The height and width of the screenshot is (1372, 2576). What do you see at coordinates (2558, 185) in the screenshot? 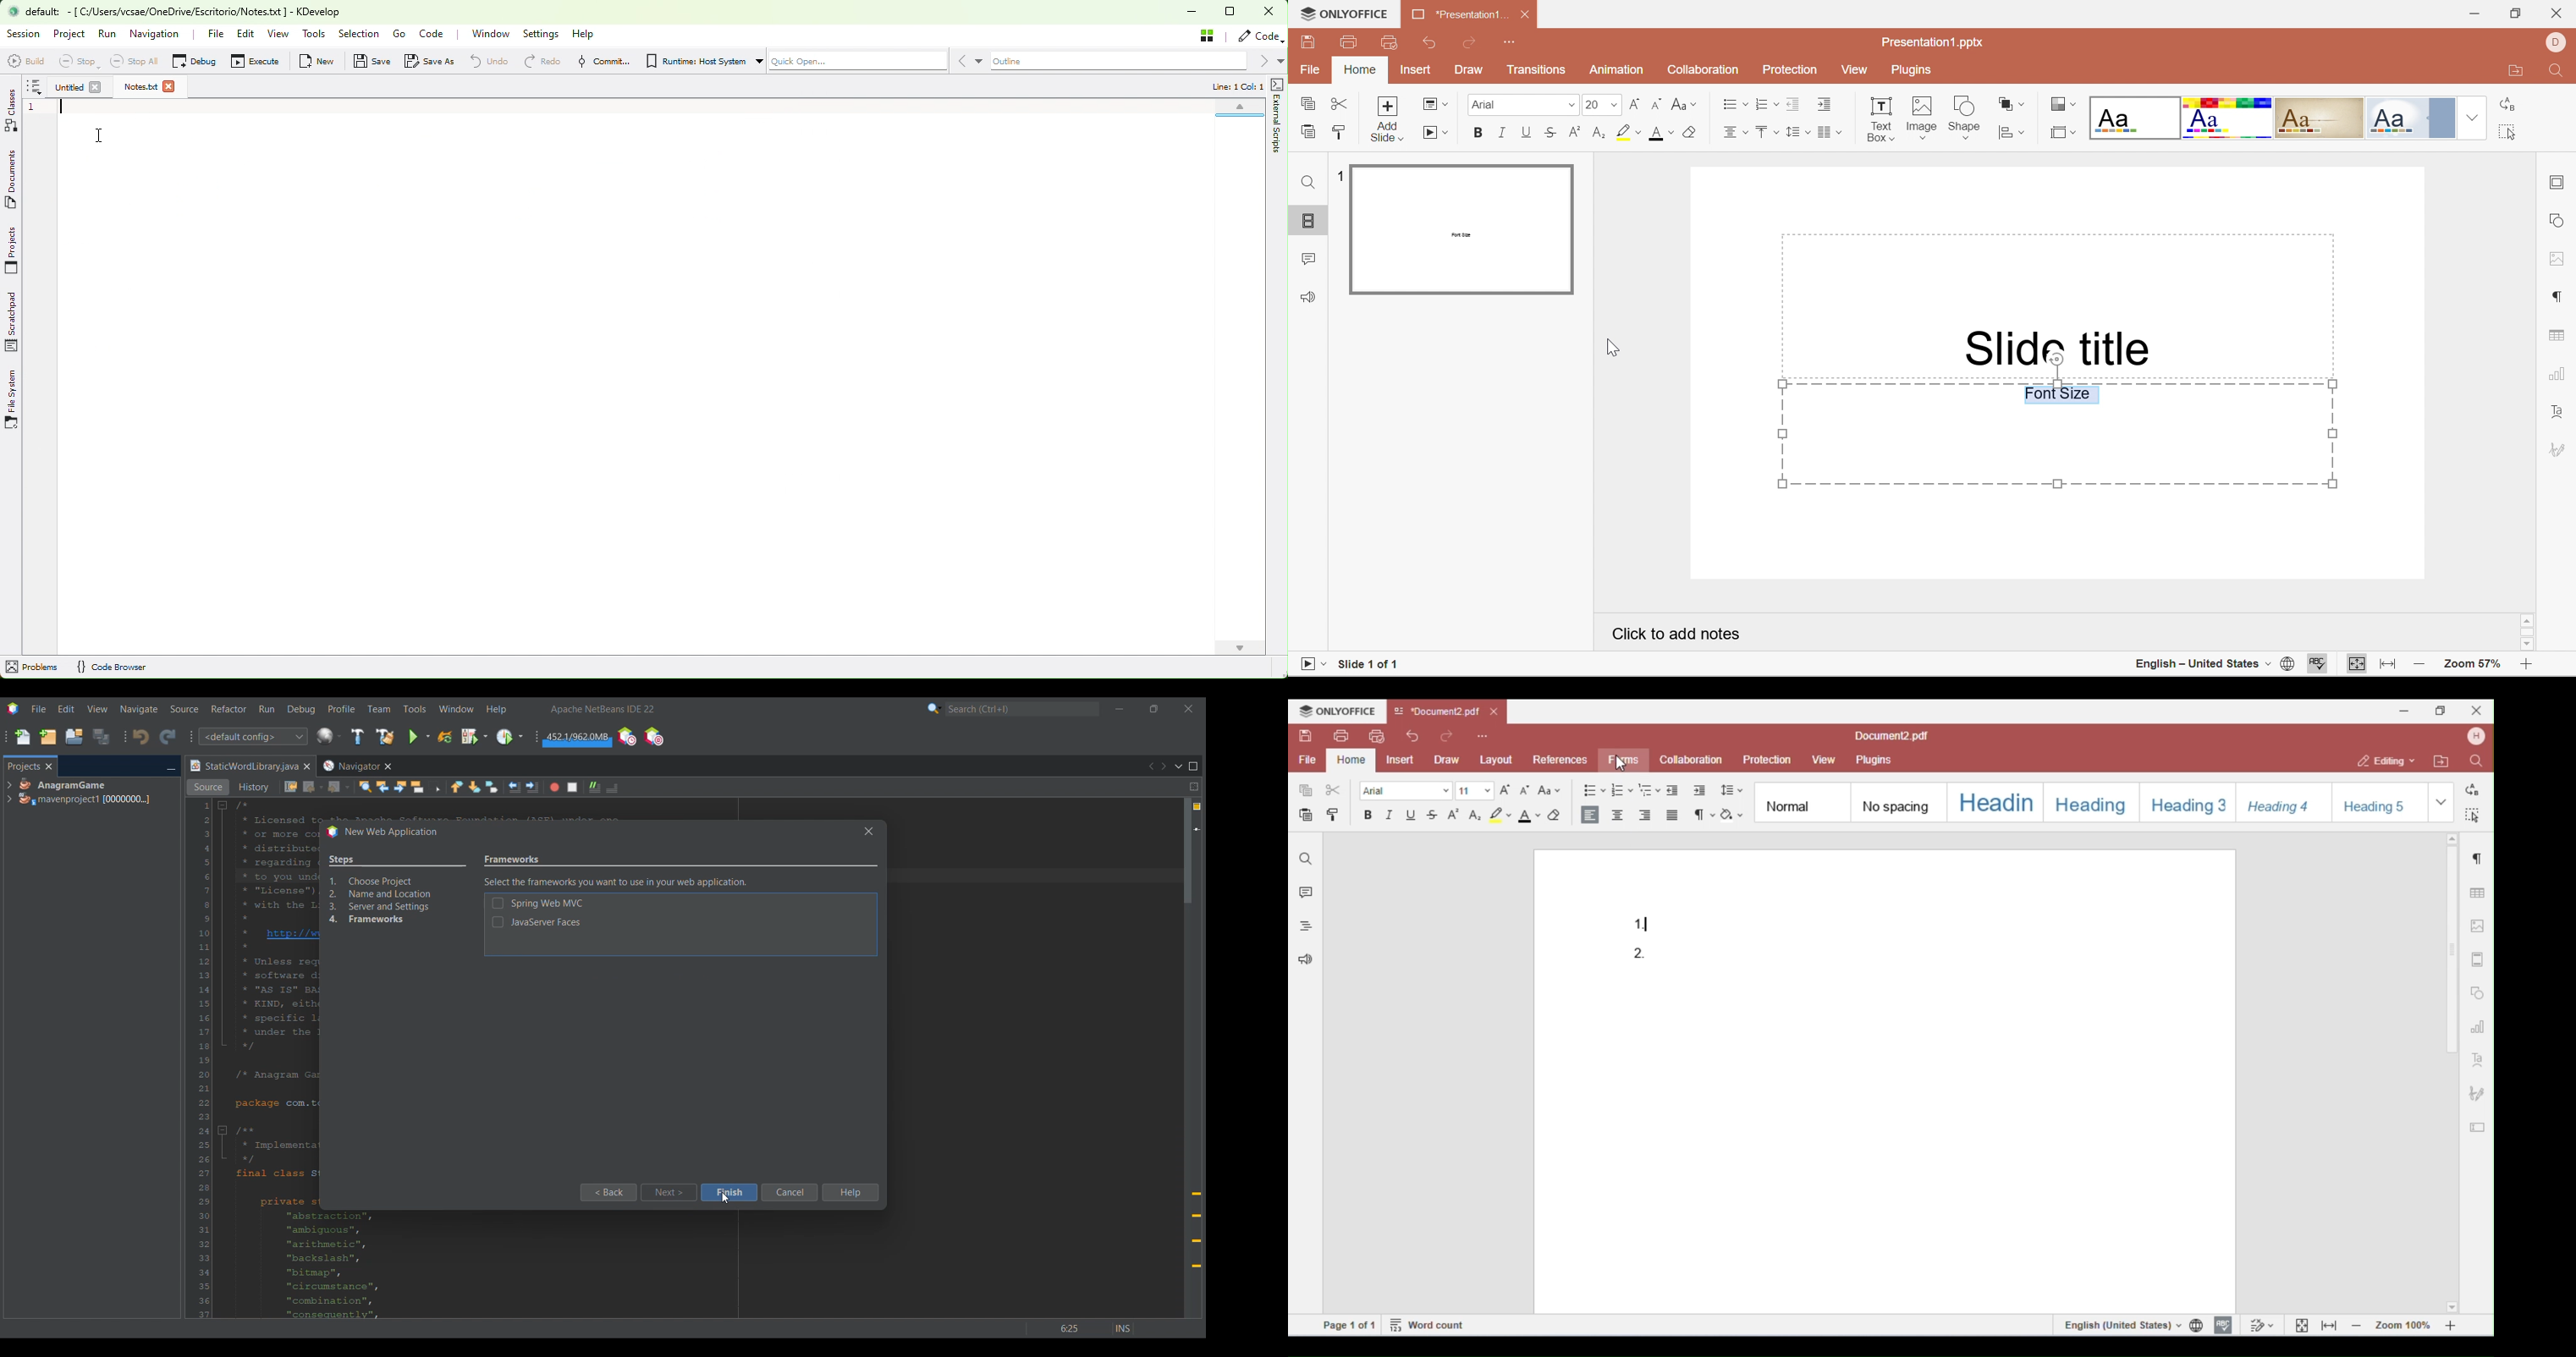
I see `slide settings` at bounding box center [2558, 185].